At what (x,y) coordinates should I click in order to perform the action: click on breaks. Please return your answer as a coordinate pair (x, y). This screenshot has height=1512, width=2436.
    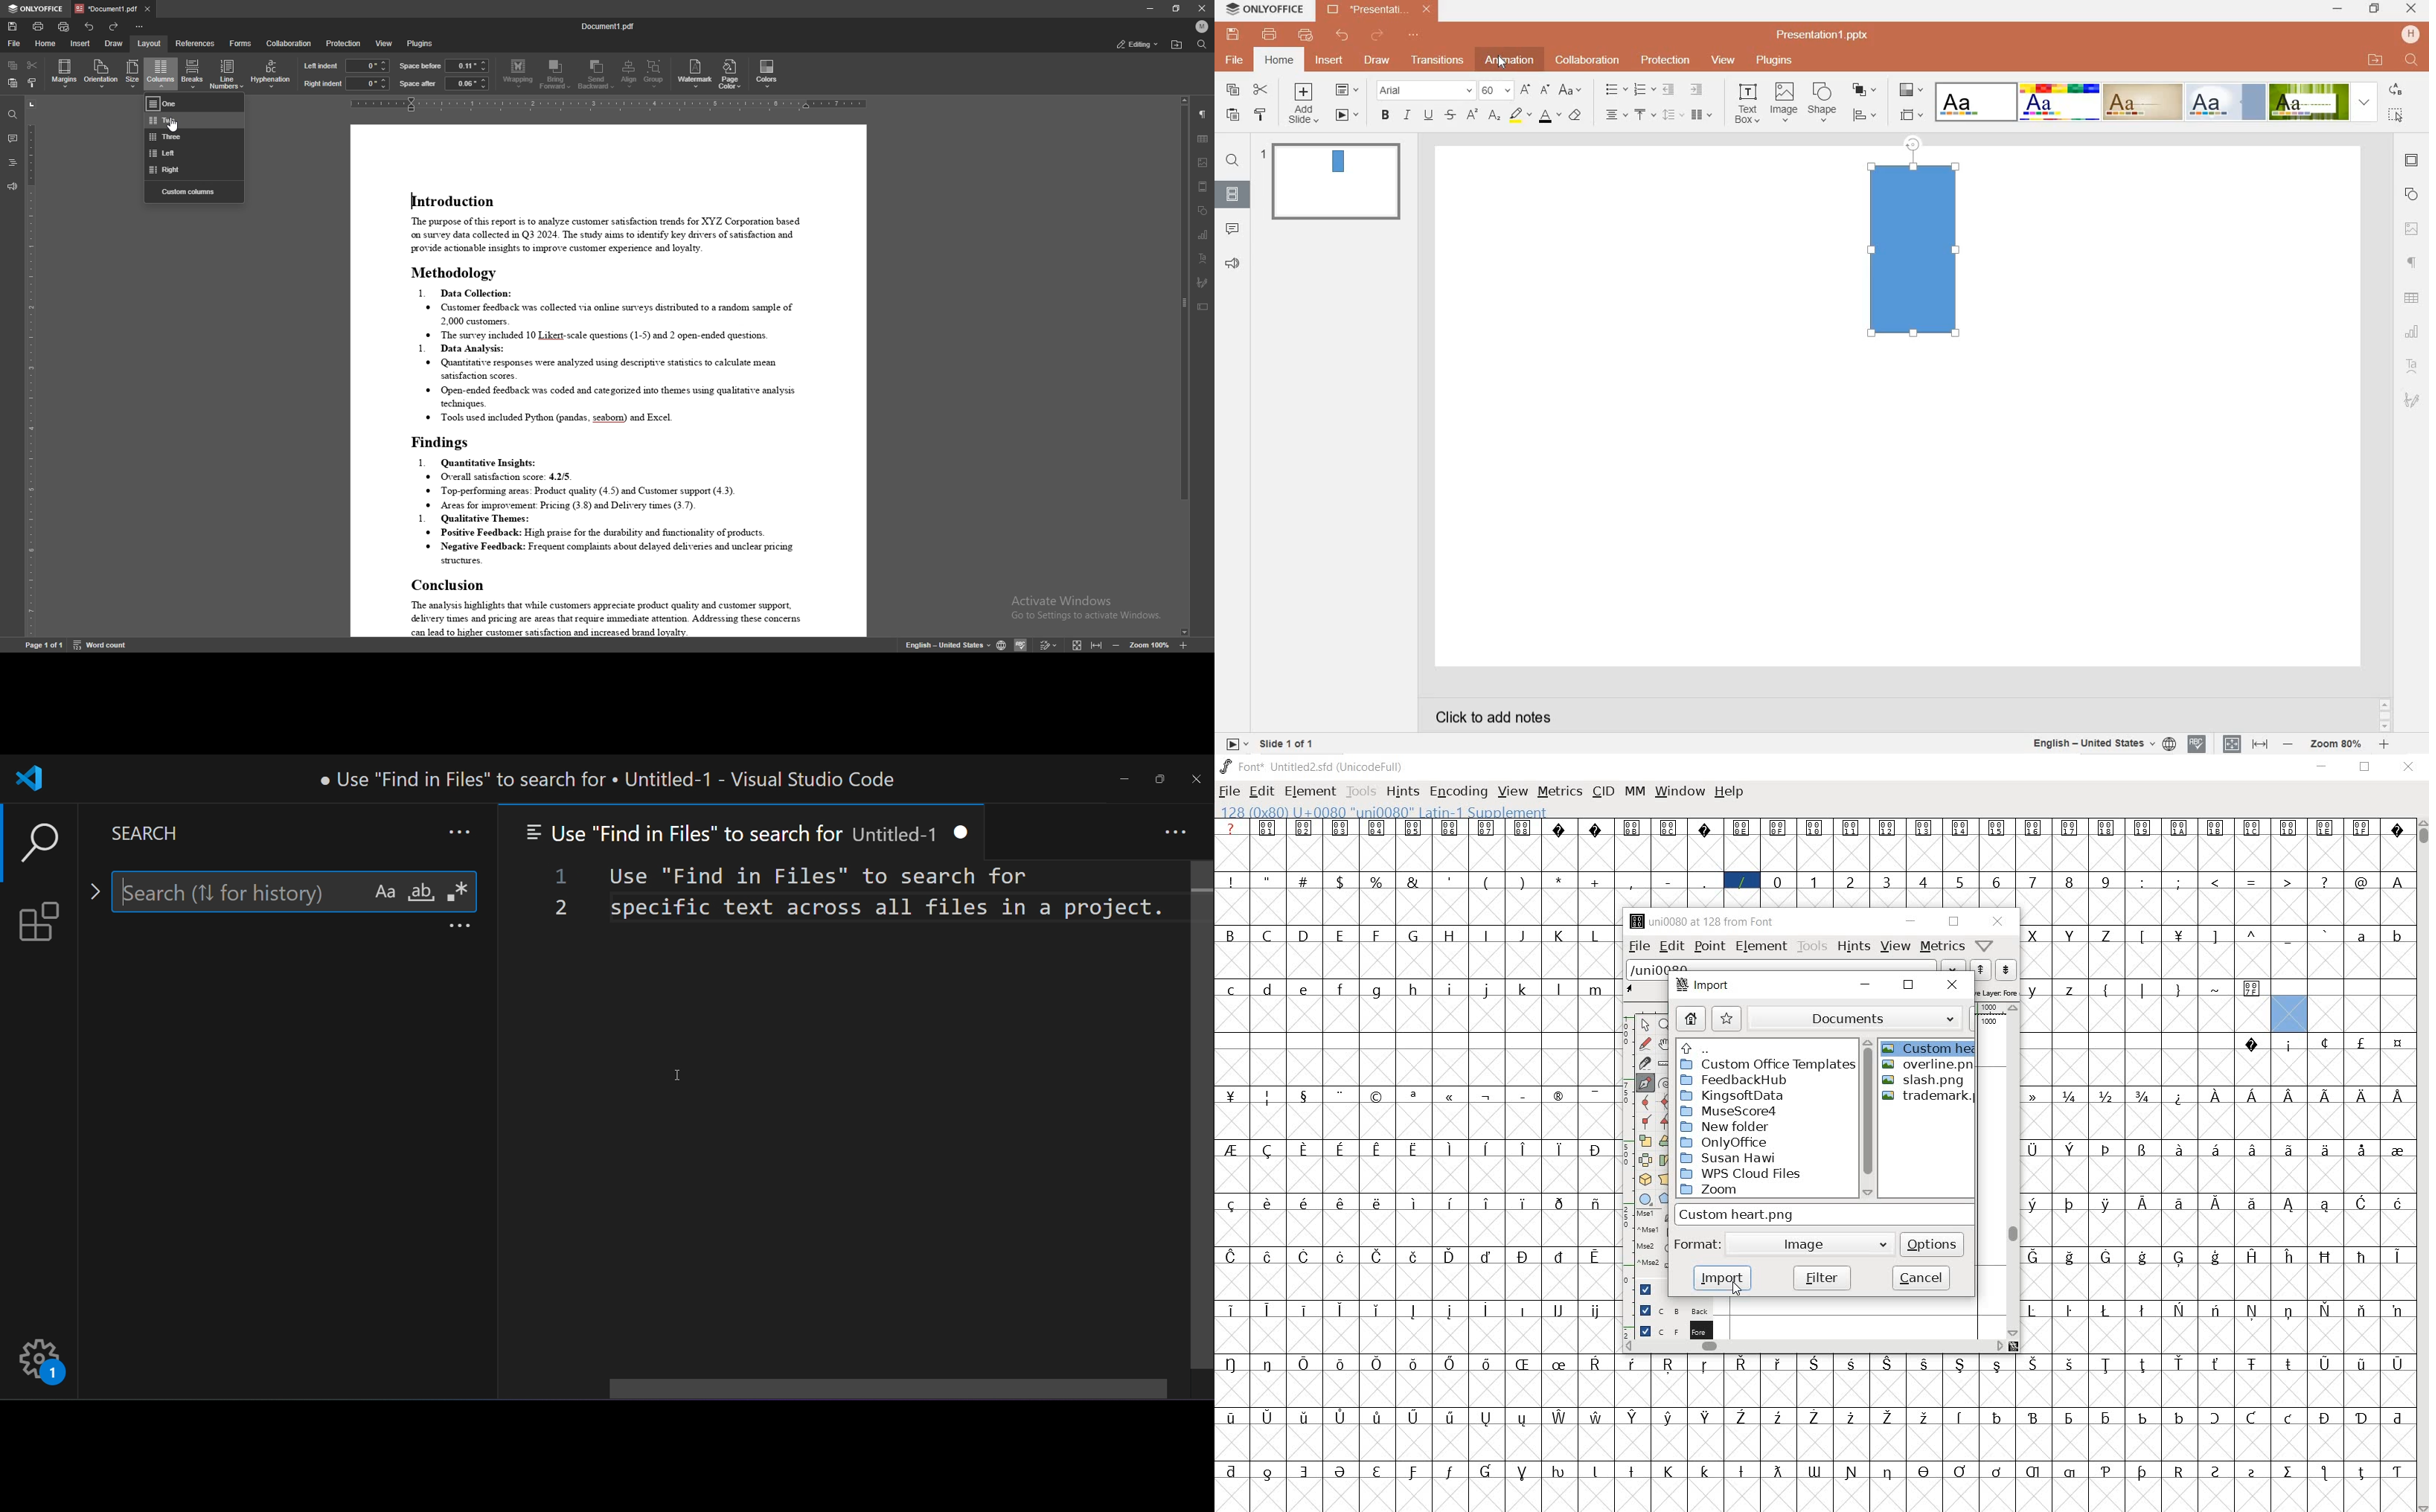
    Looking at the image, I should click on (194, 73).